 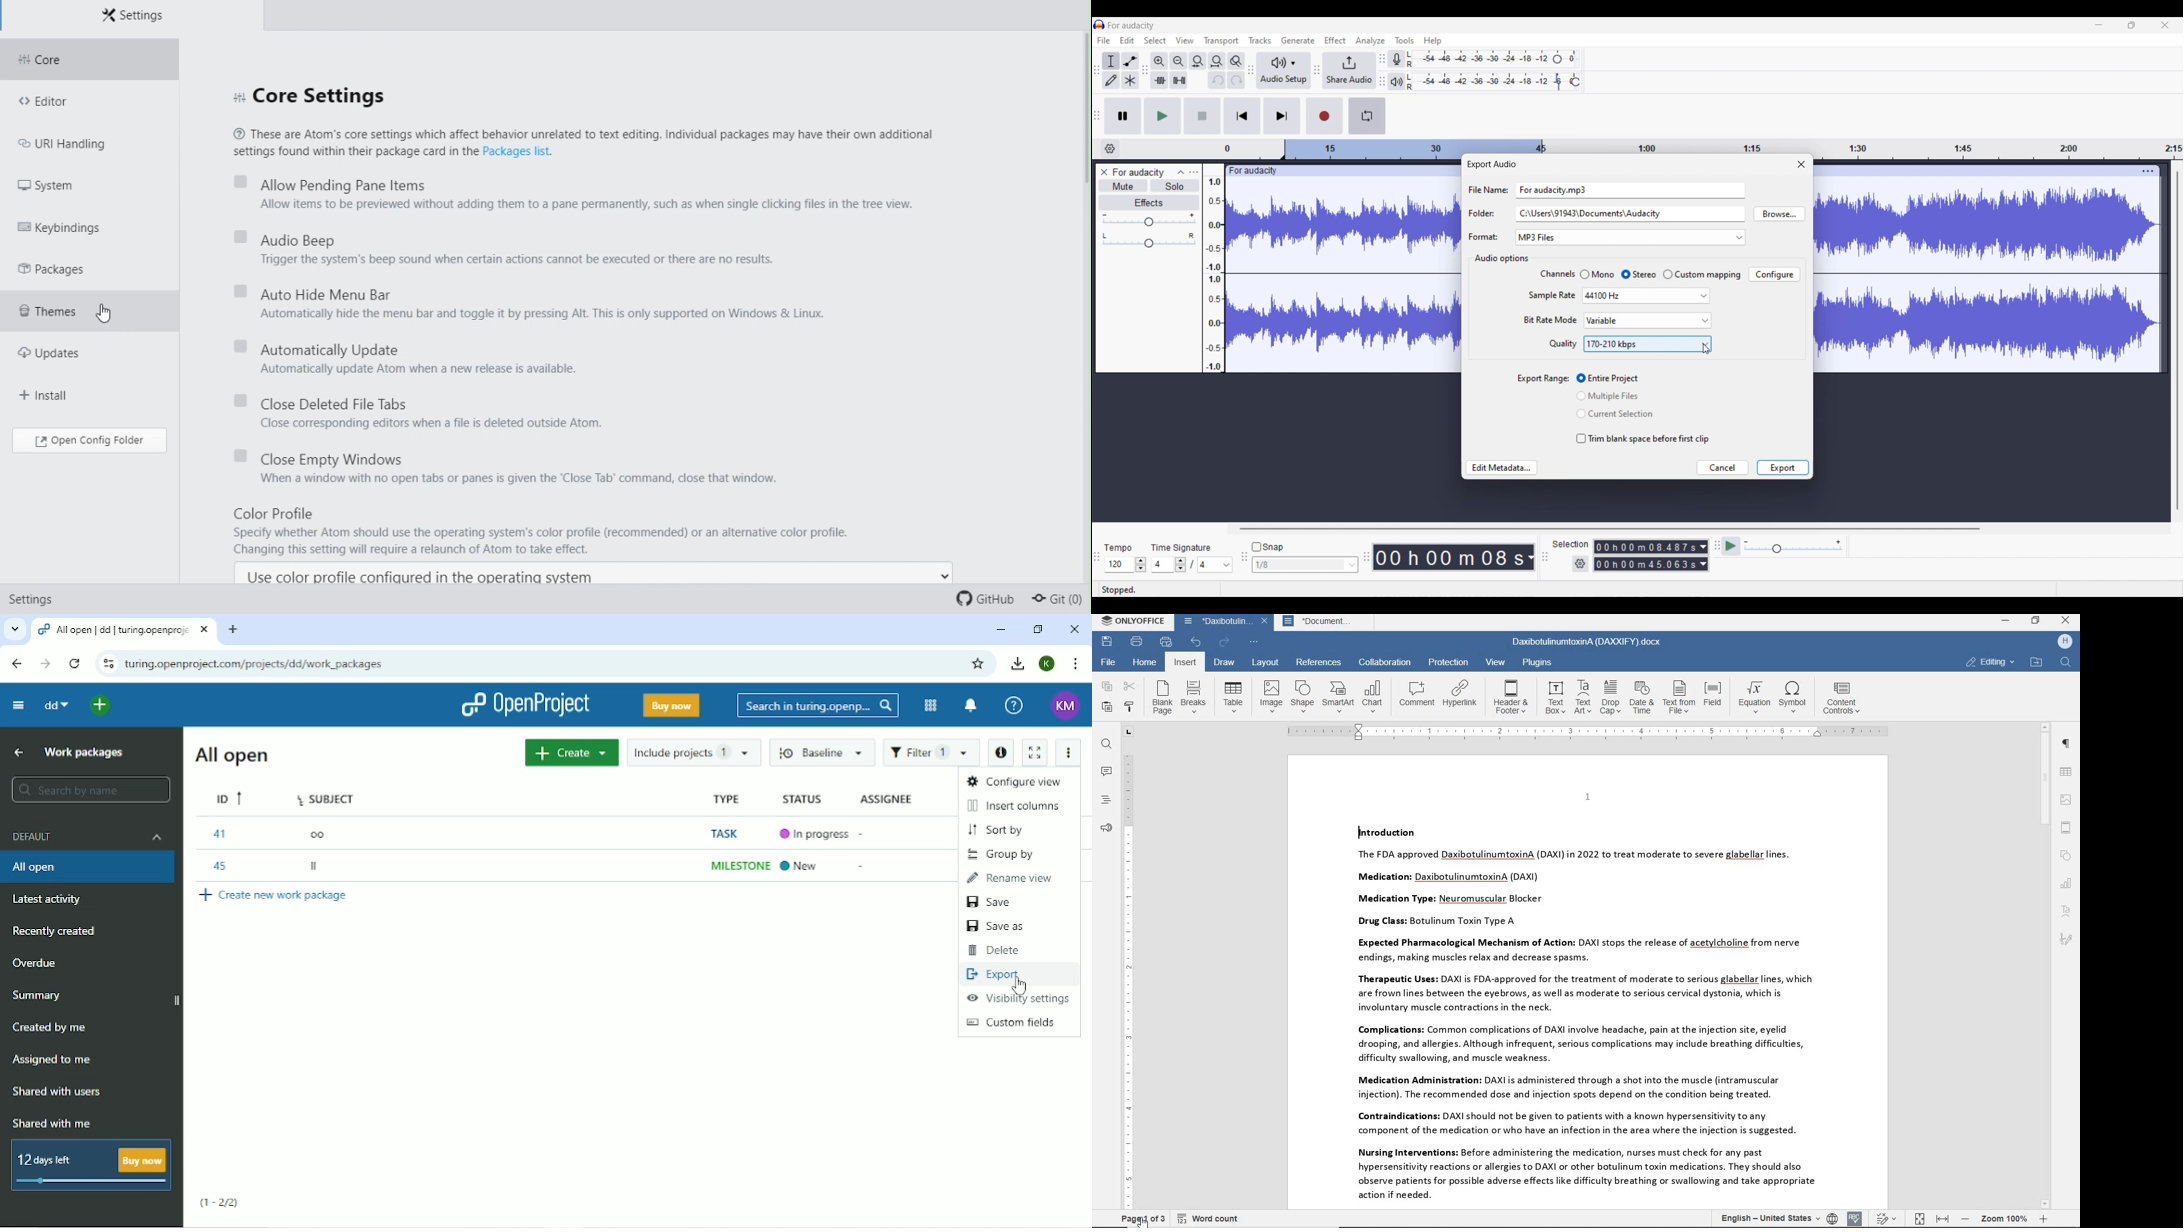 What do you see at coordinates (1643, 698) in the screenshot?
I see `date & time` at bounding box center [1643, 698].